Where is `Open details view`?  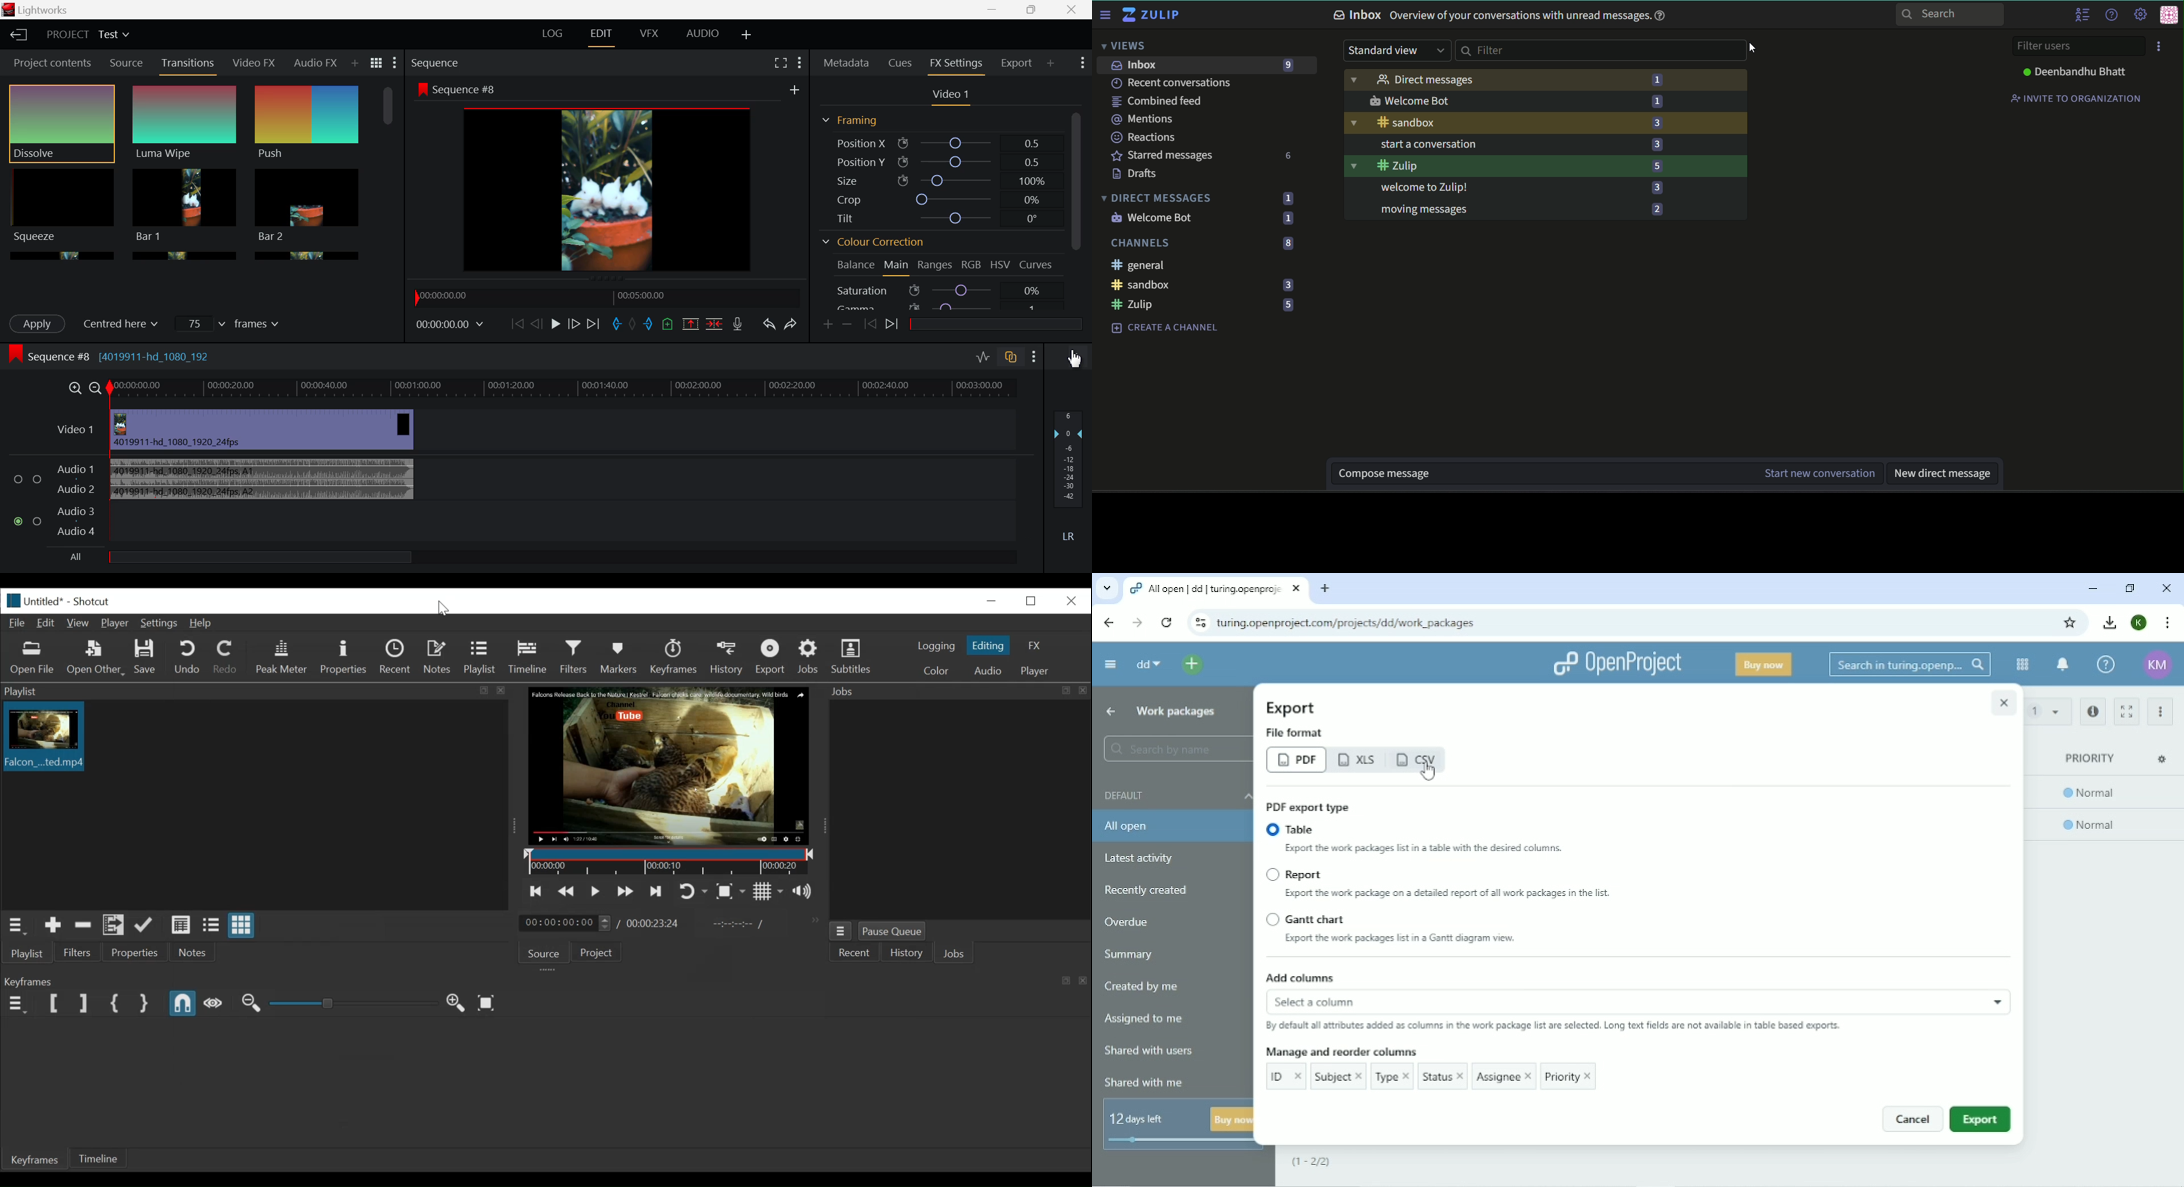
Open details view is located at coordinates (2094, 712).